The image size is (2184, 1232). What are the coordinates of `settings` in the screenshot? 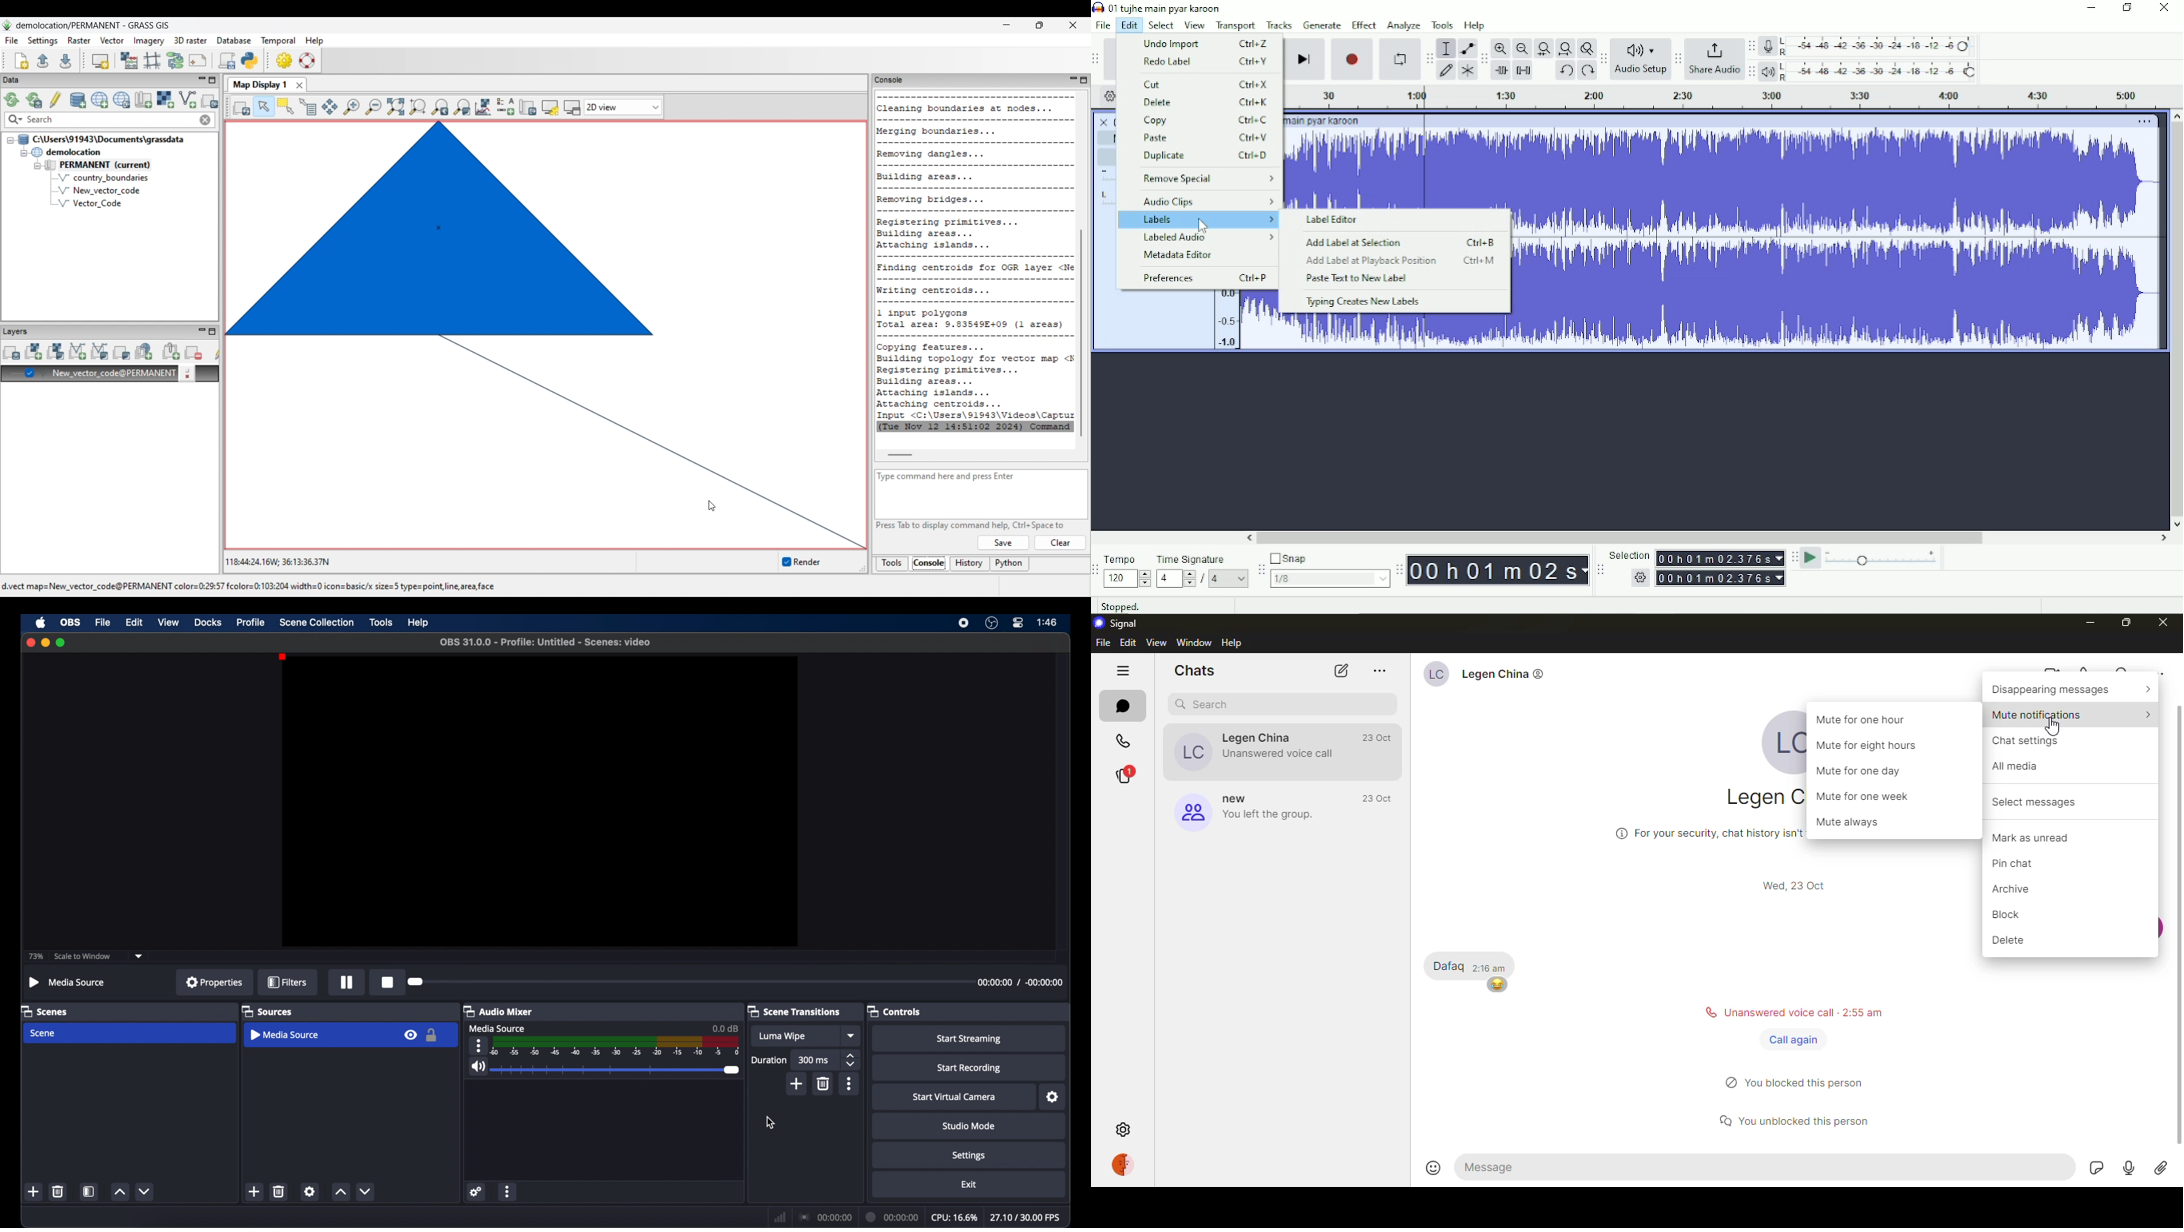 It's located at (970, 1156).